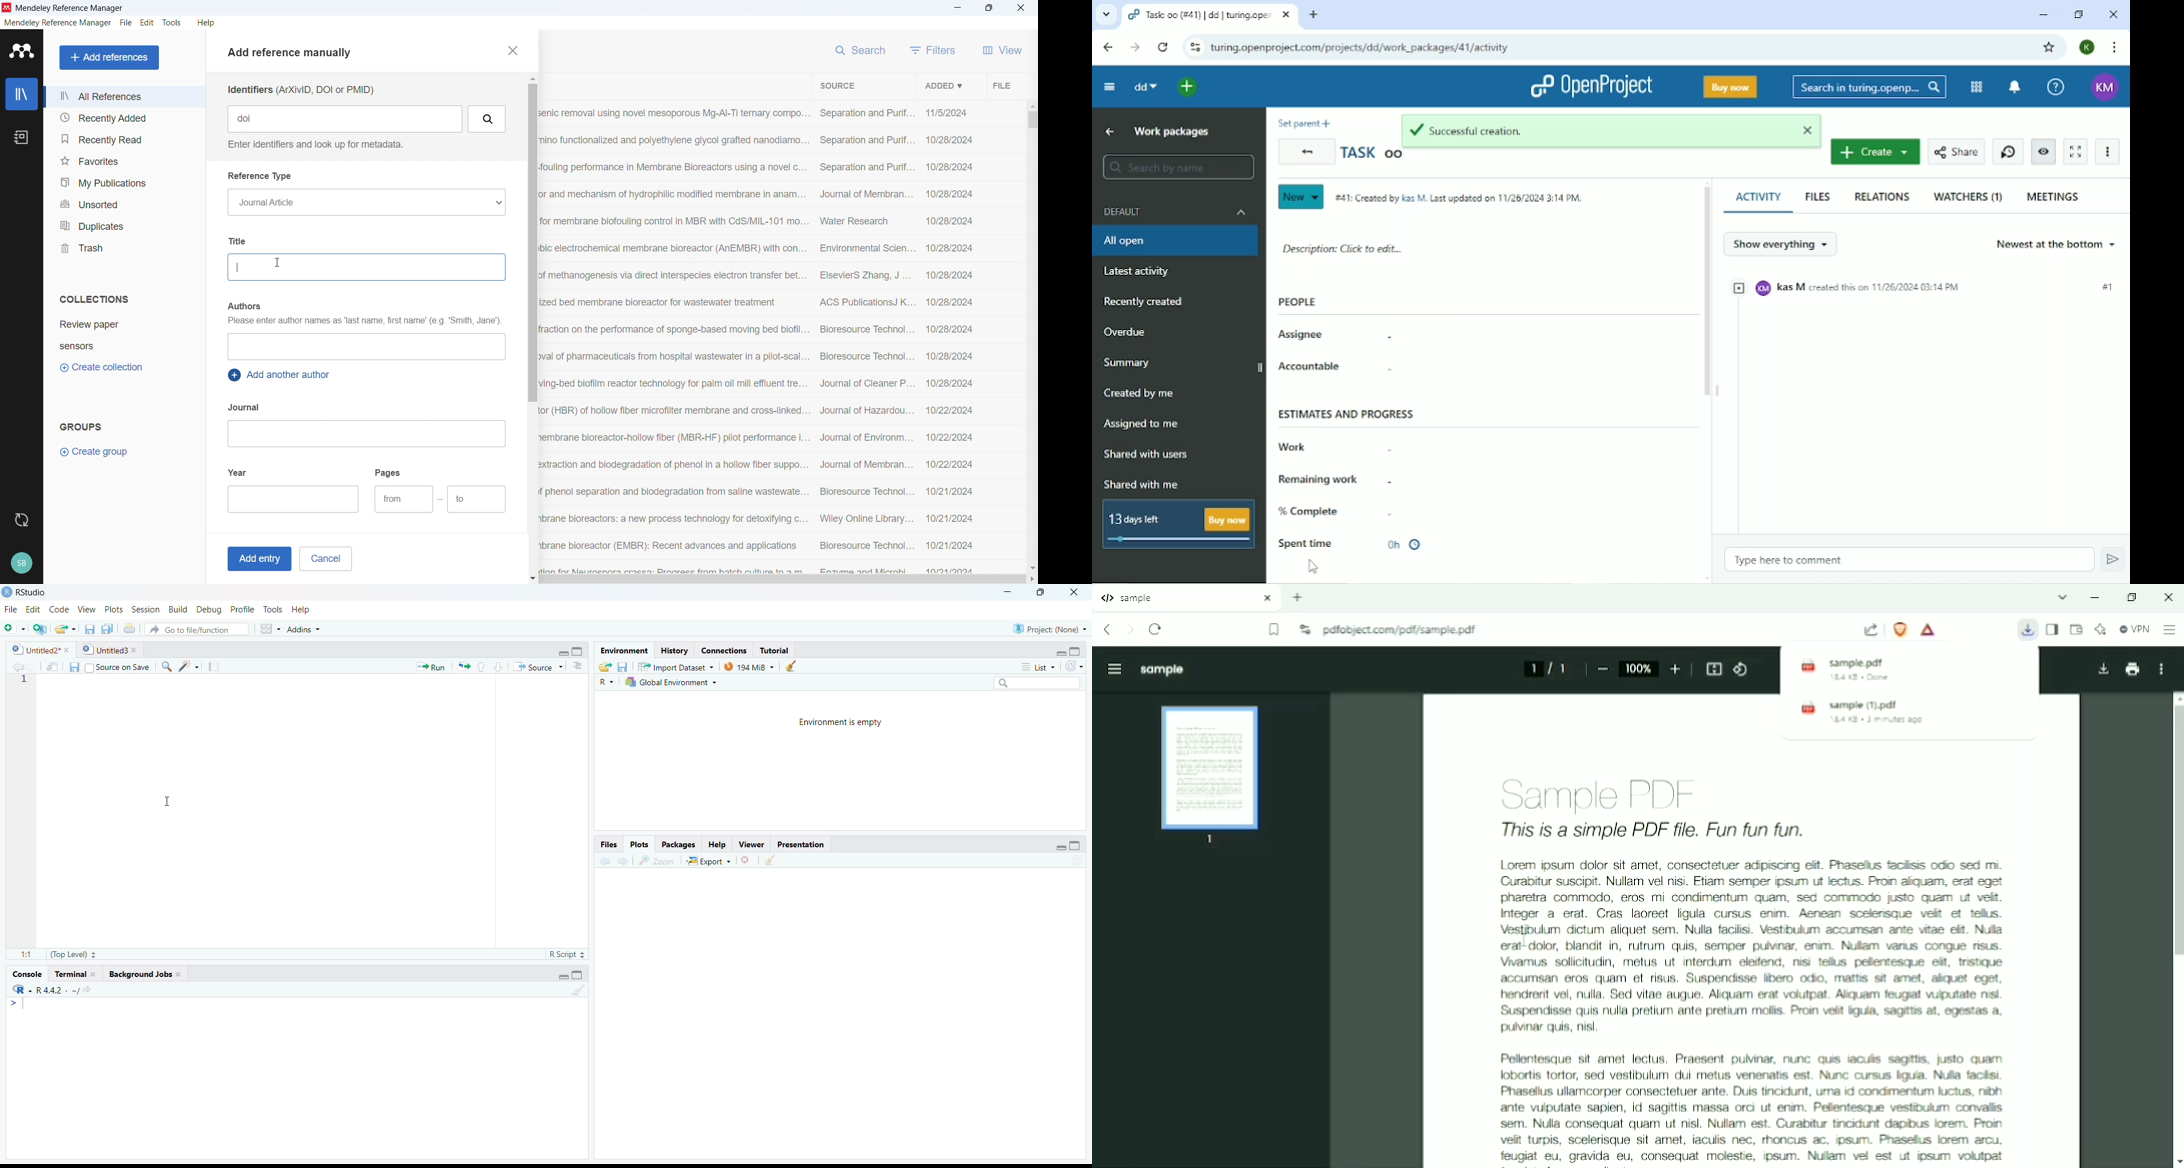 This screenshot has height=1176, width=2184. I want to click on Minimize, so click(1060, 848).